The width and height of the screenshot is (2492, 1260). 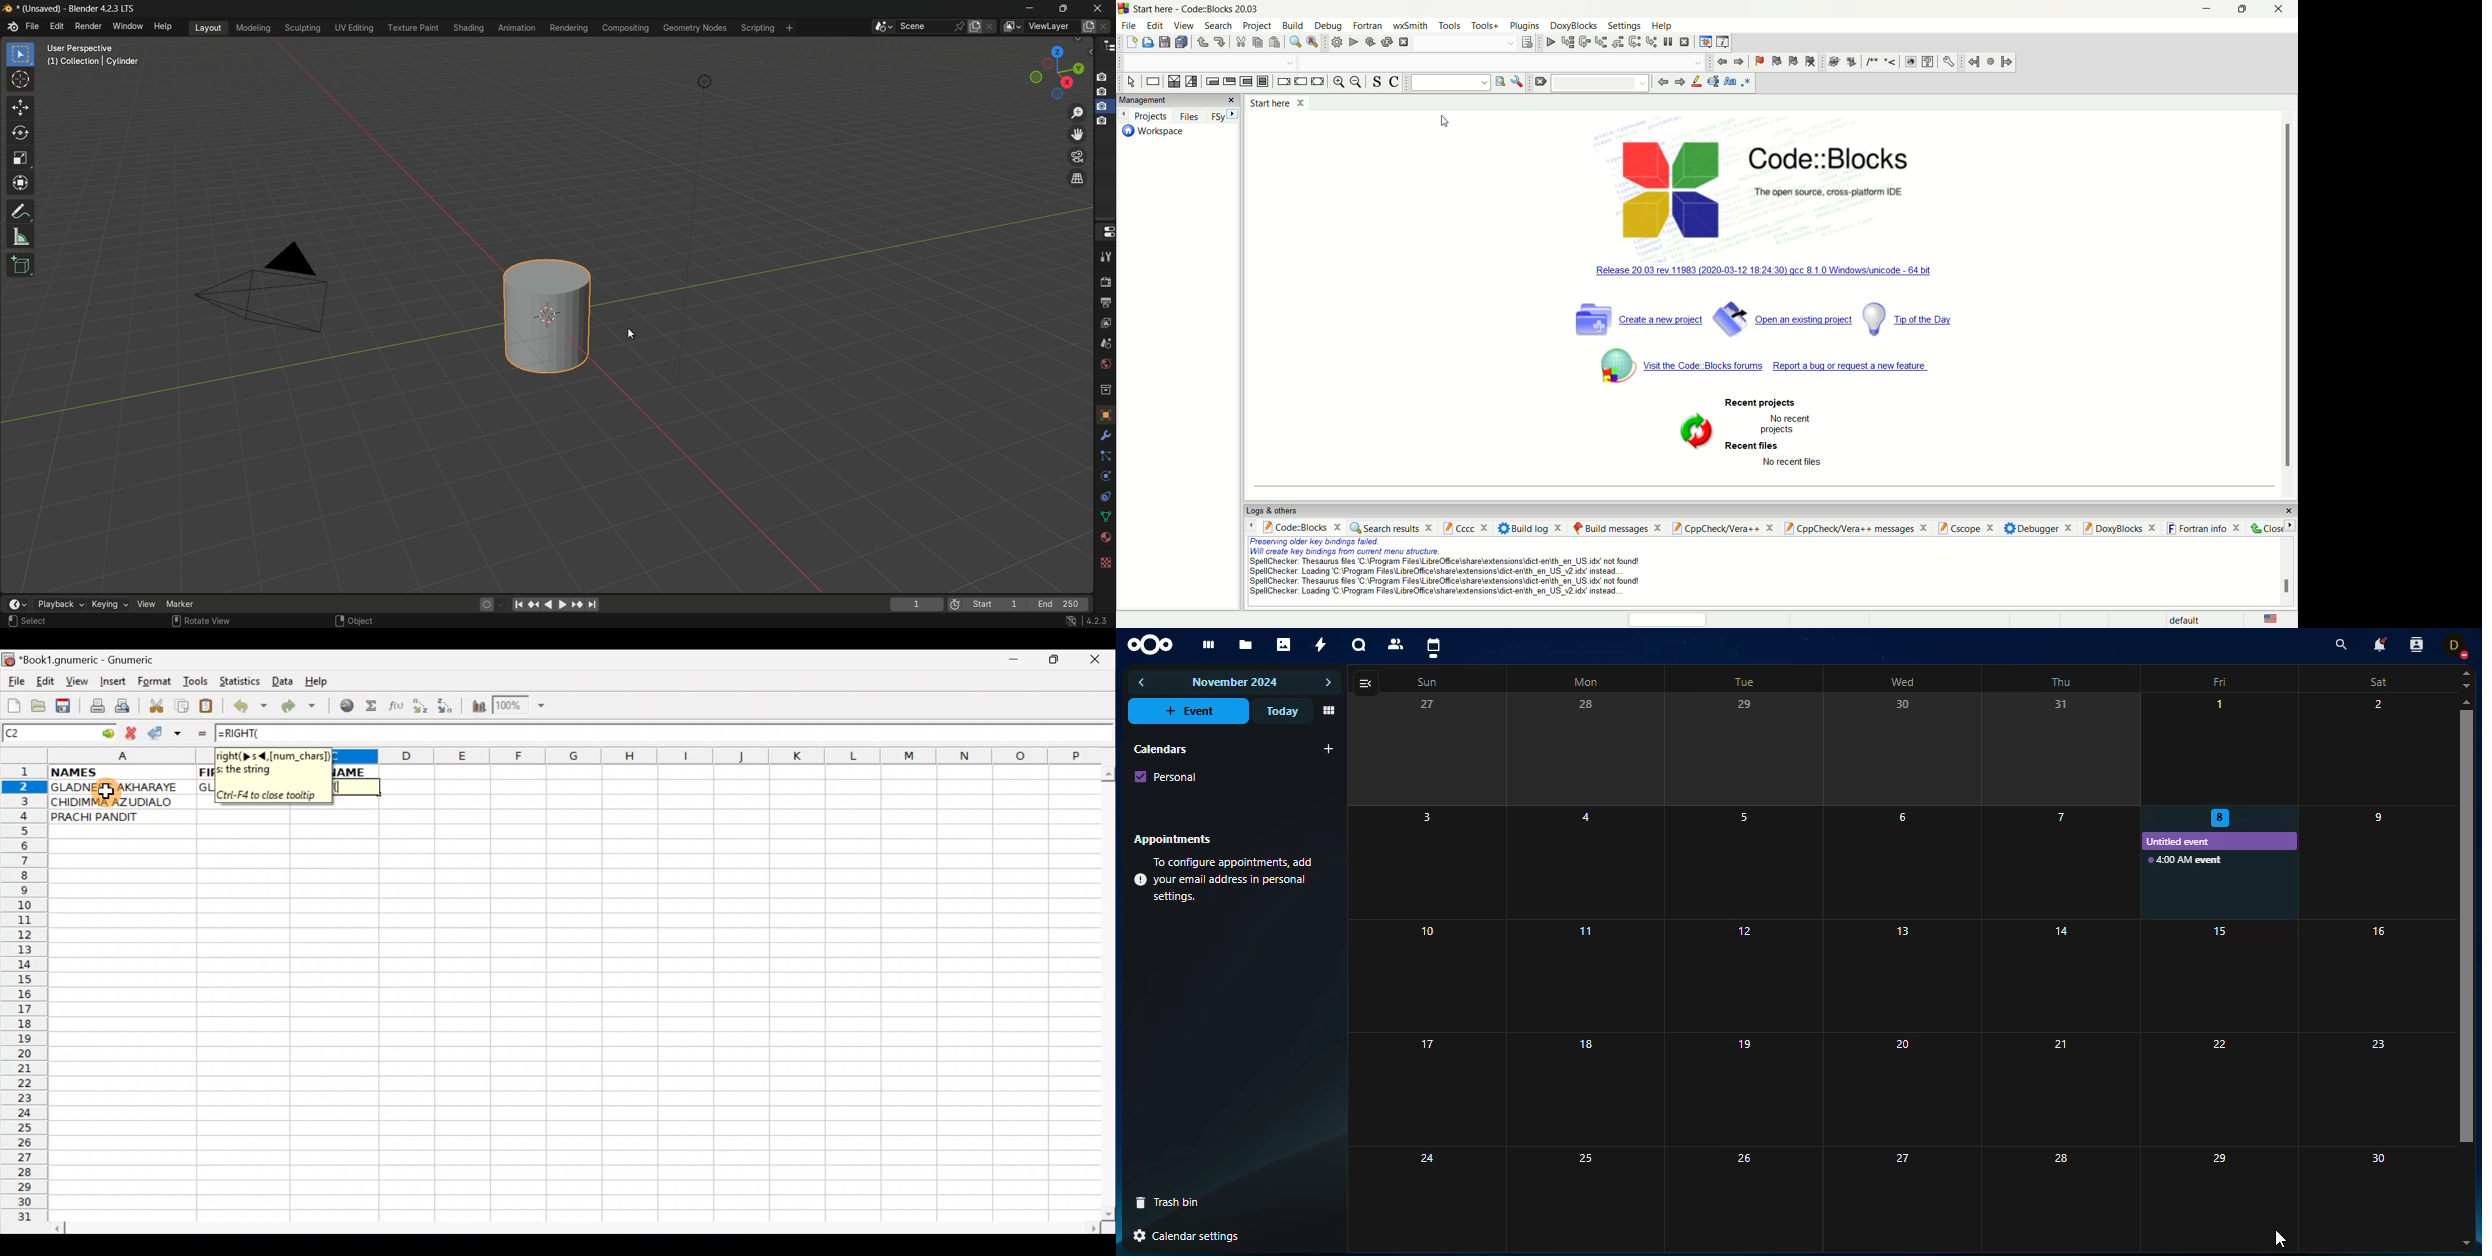 I want to click on info, so click(x=1226, y=880).